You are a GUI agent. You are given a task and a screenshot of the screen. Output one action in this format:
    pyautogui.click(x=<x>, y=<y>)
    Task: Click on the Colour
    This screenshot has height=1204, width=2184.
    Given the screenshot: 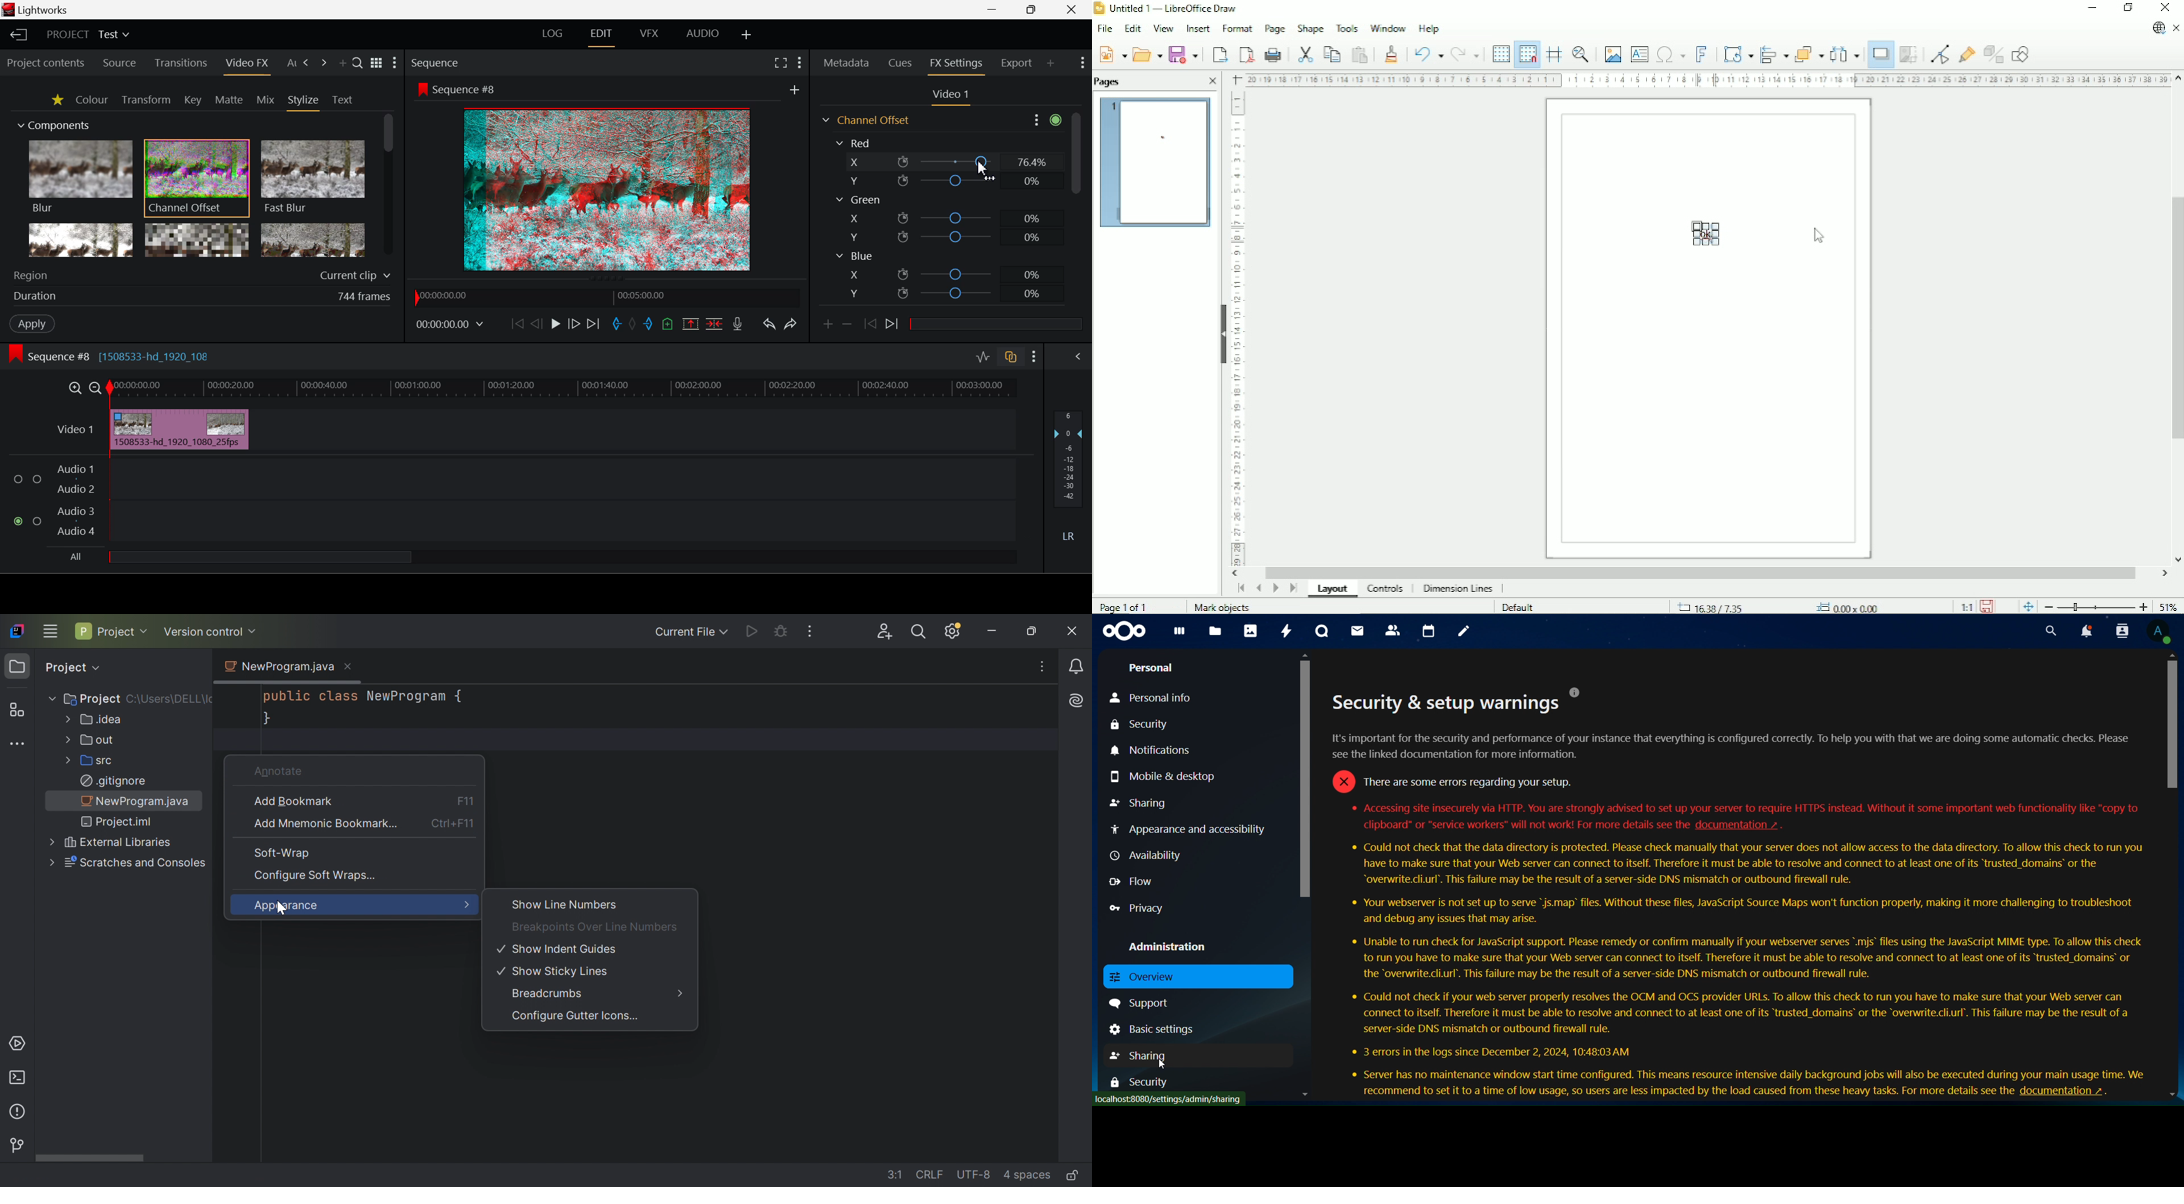 What is the action you would take?
    pyautogui.click(x=91, y=100)
    